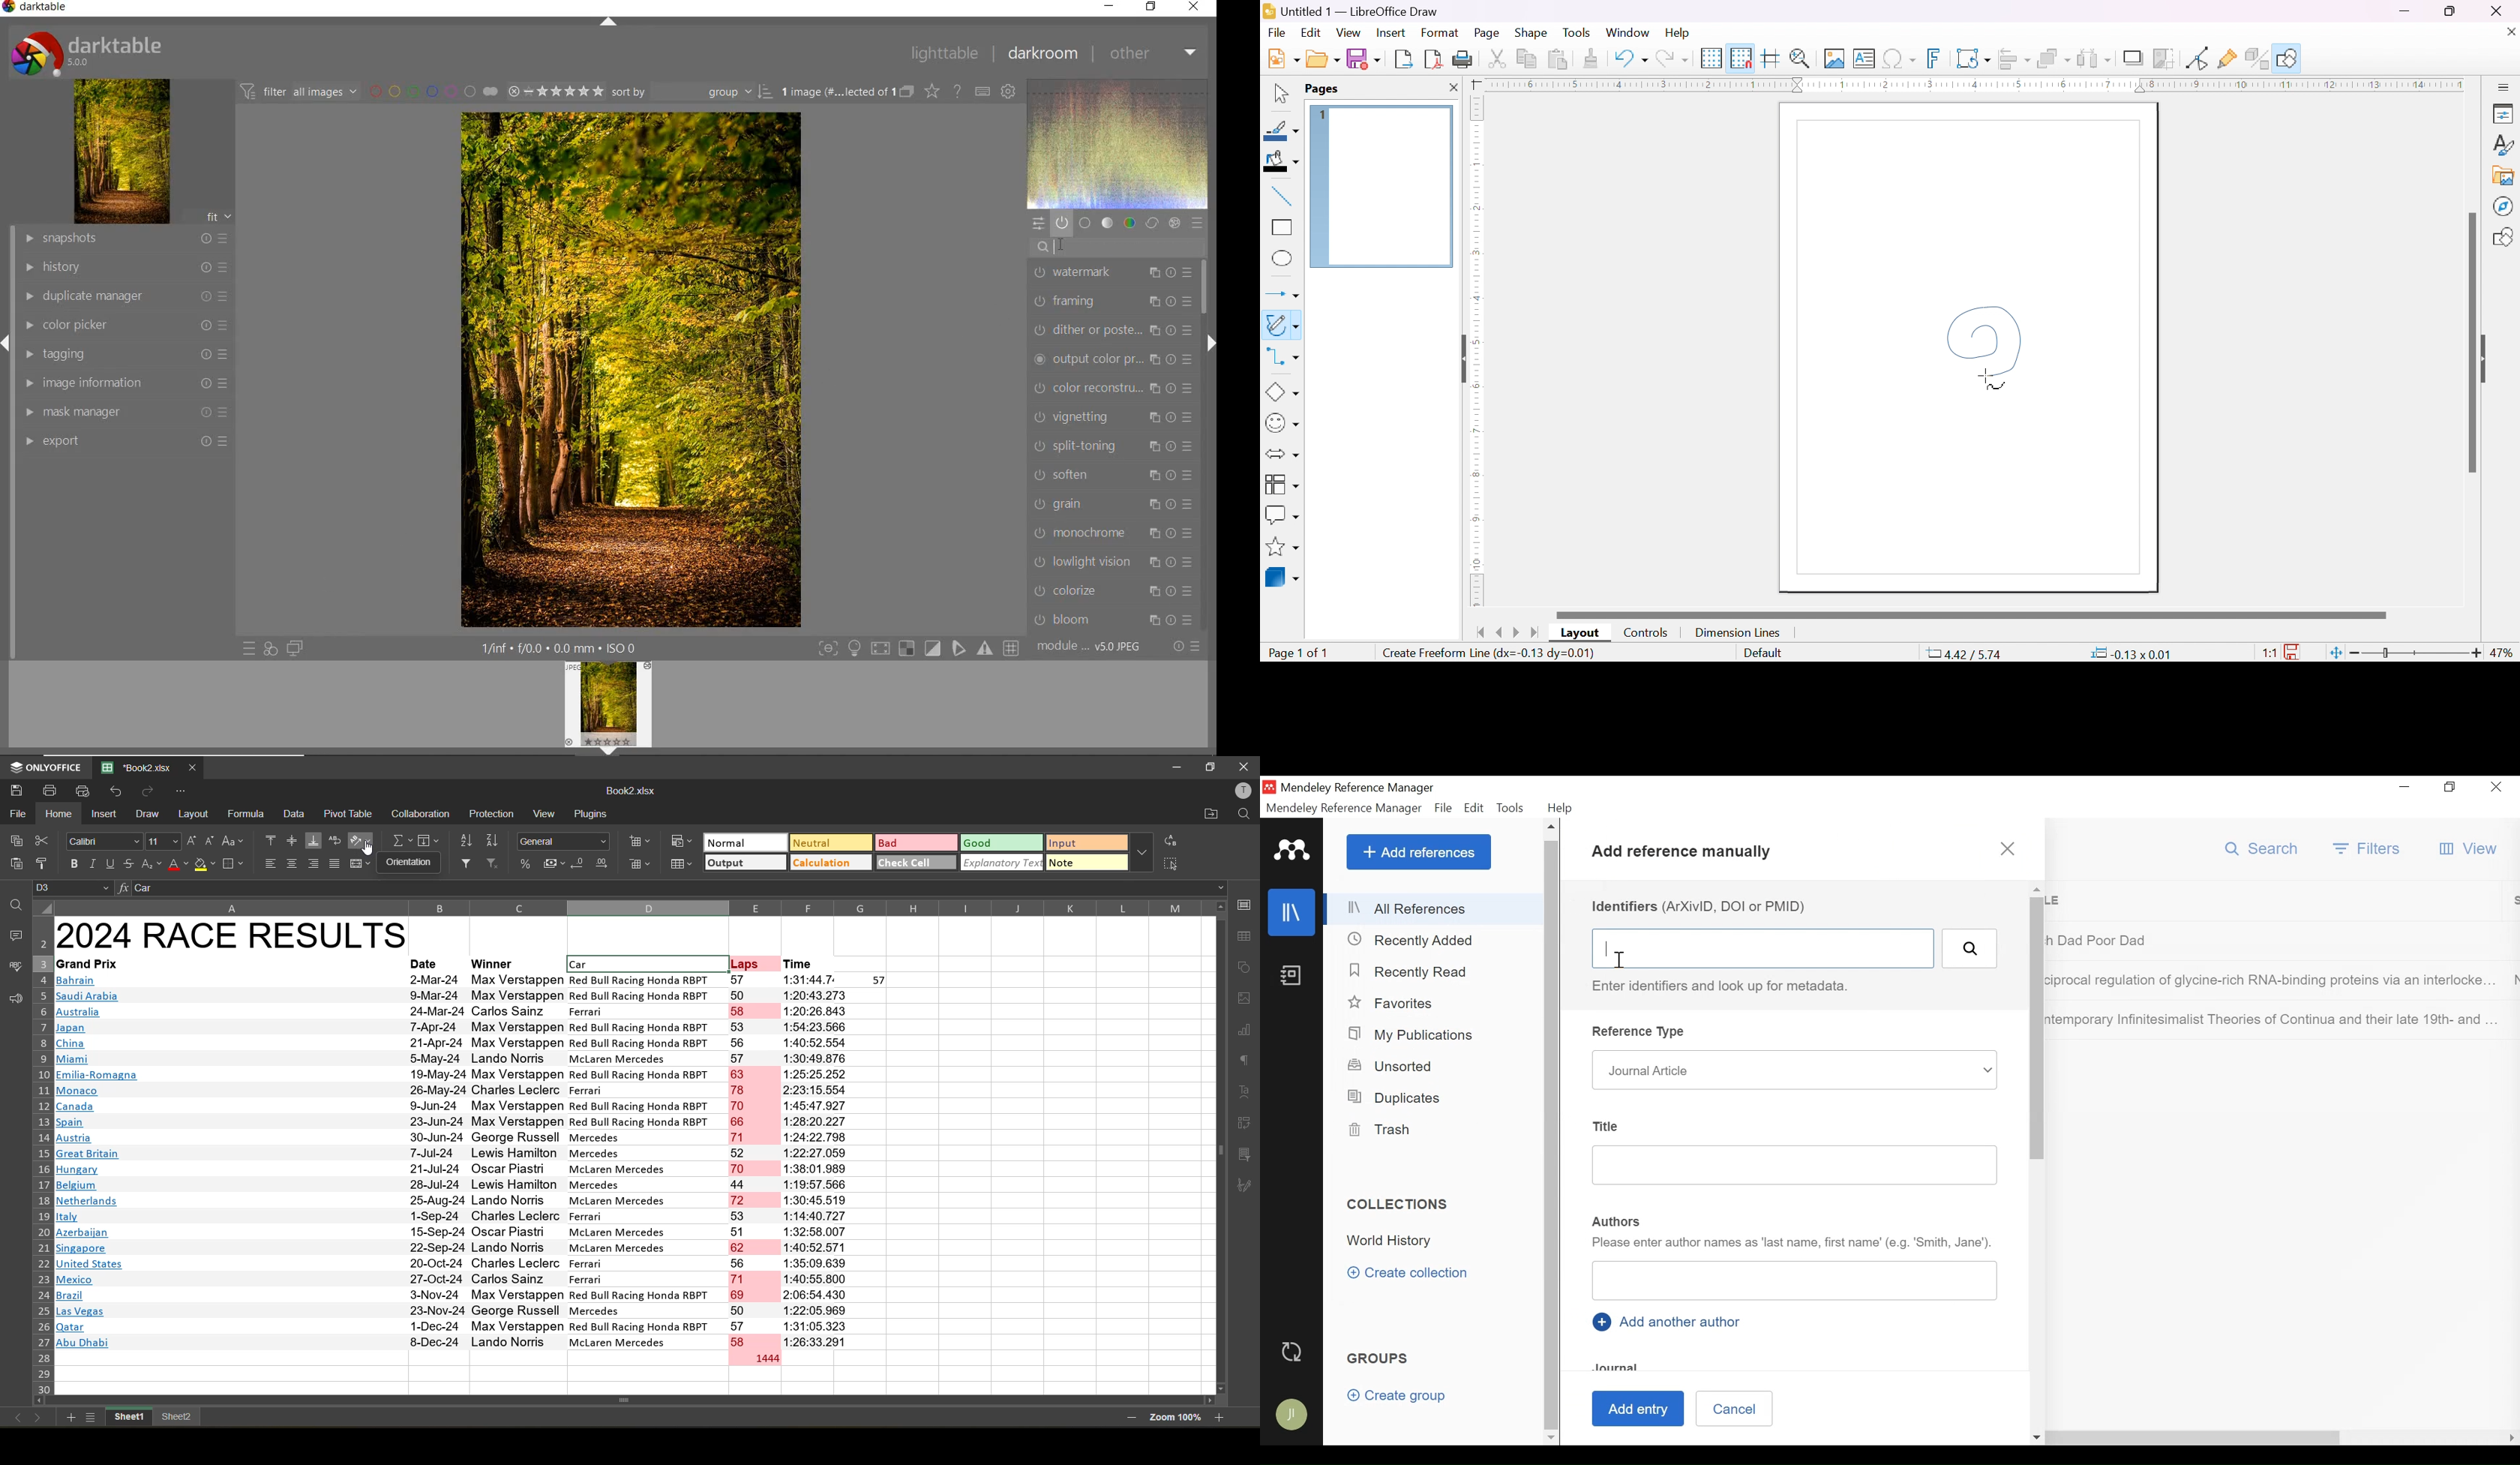 The height and width of the screenshot is (1484, 2520). I want to click on Vertical scroll, so click(1218, 1151).